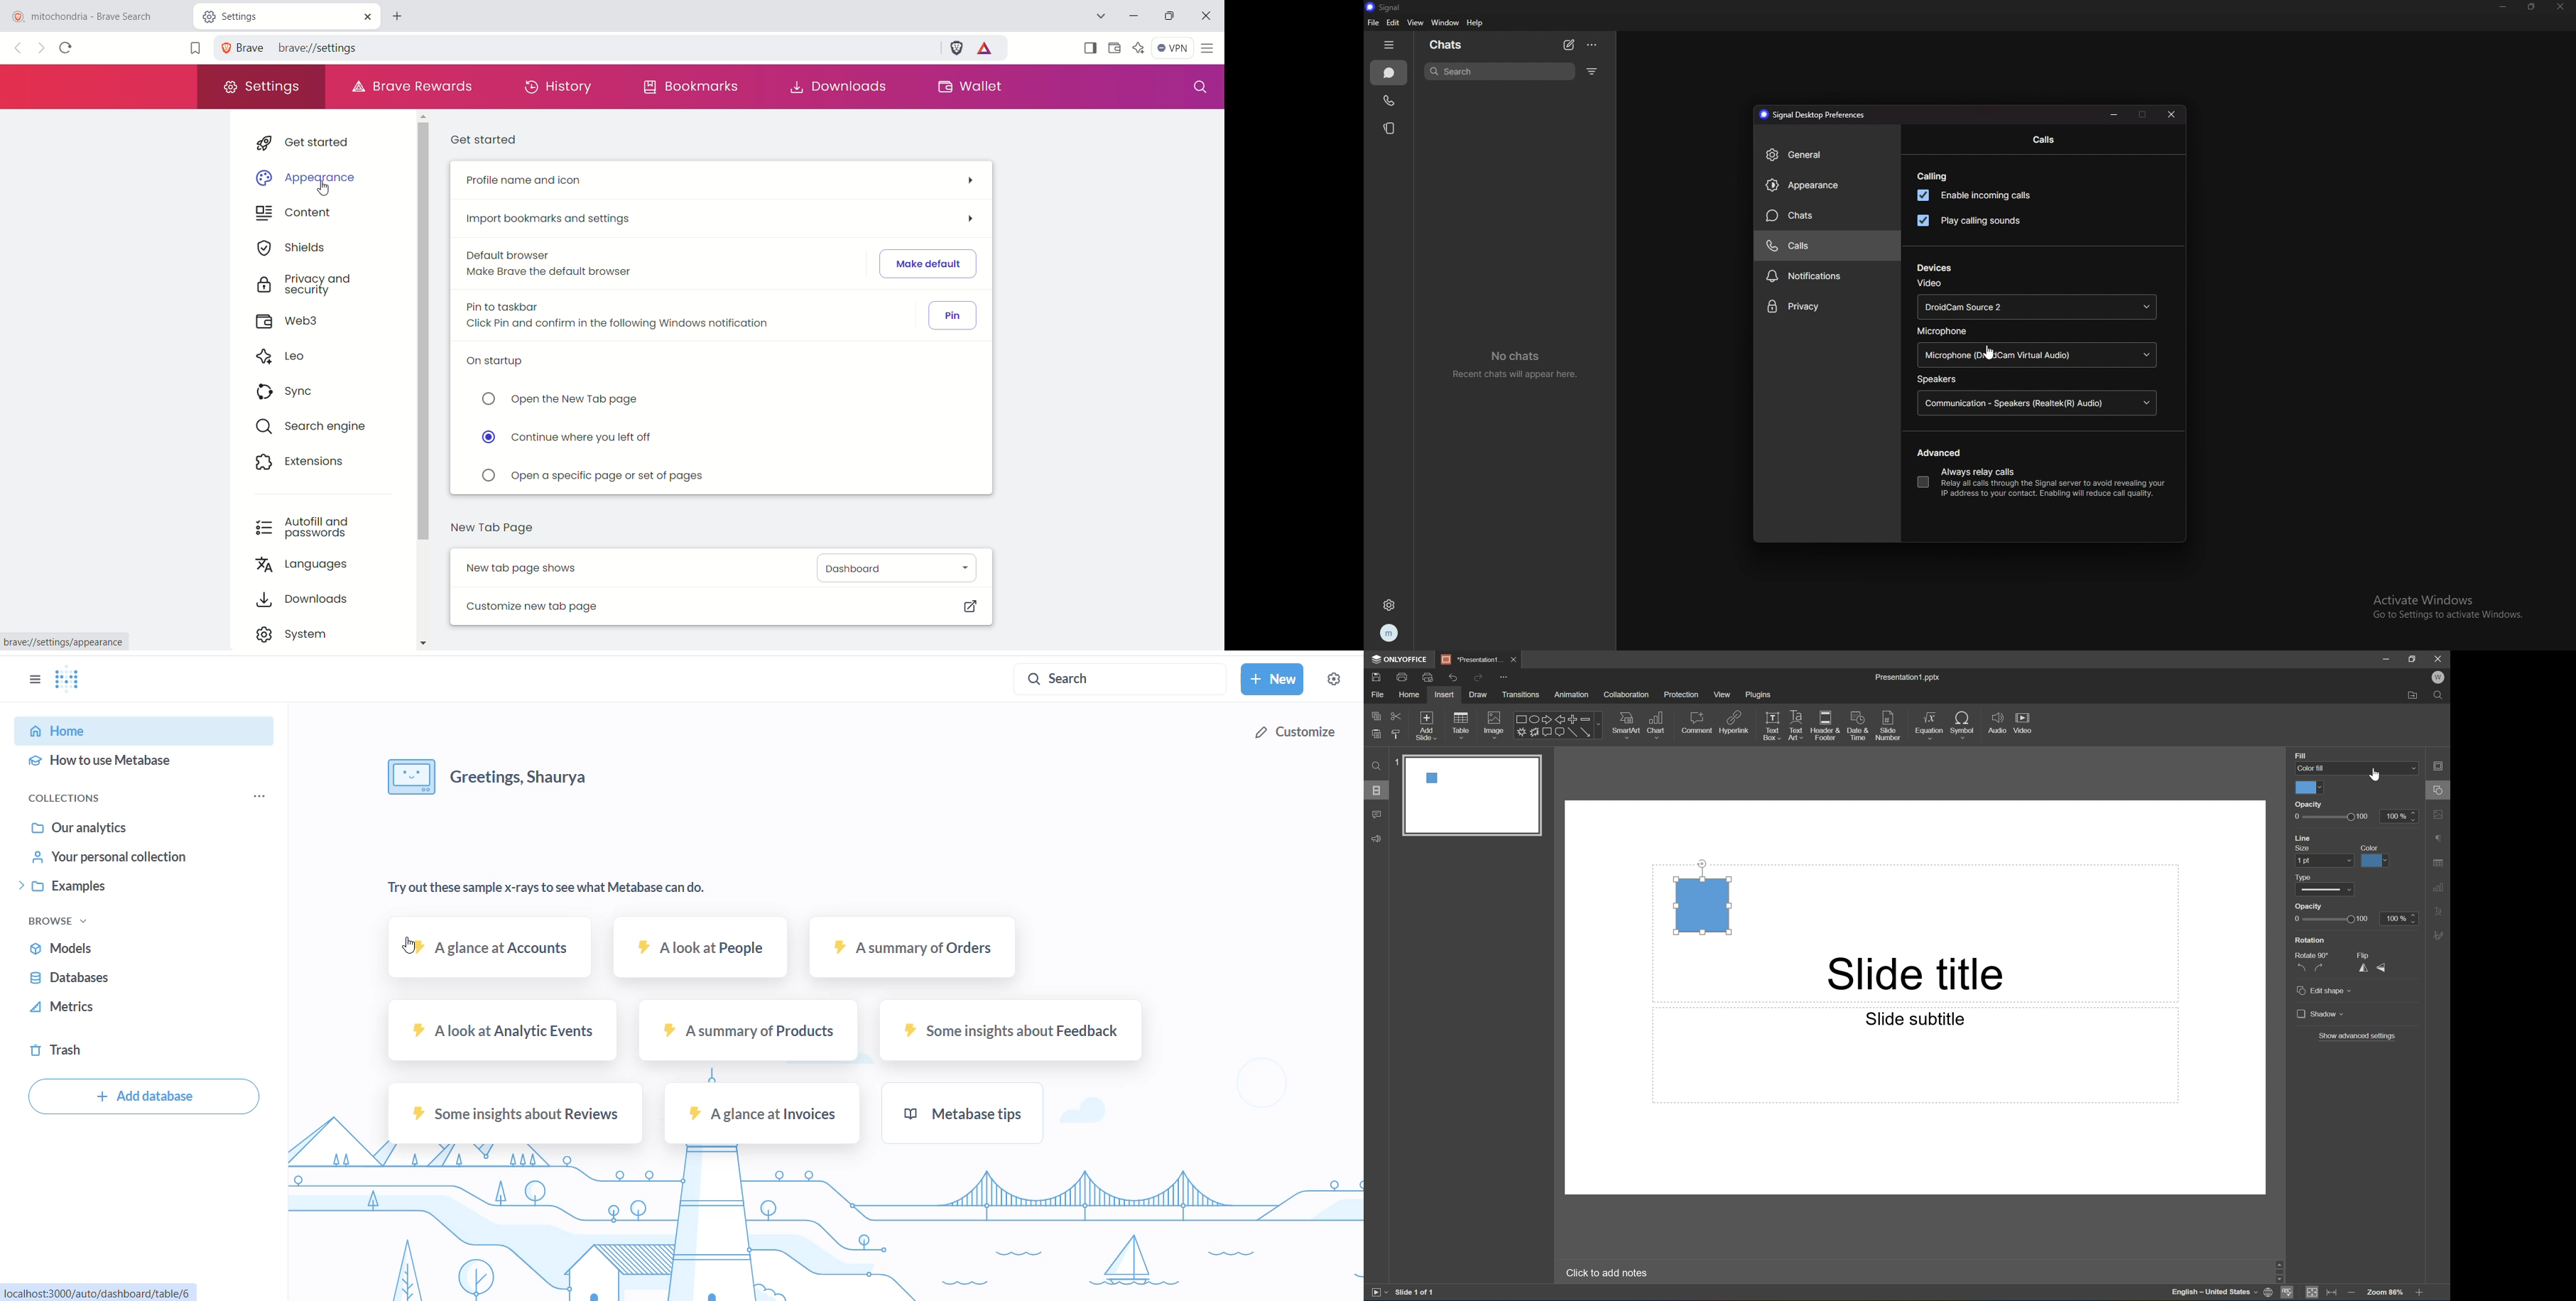 This screenshot has width=2576, height=1316. What do you see at coordinates (1404, 676) in the screenshot?
I see `Print file` at bounding box center [1404, 676].